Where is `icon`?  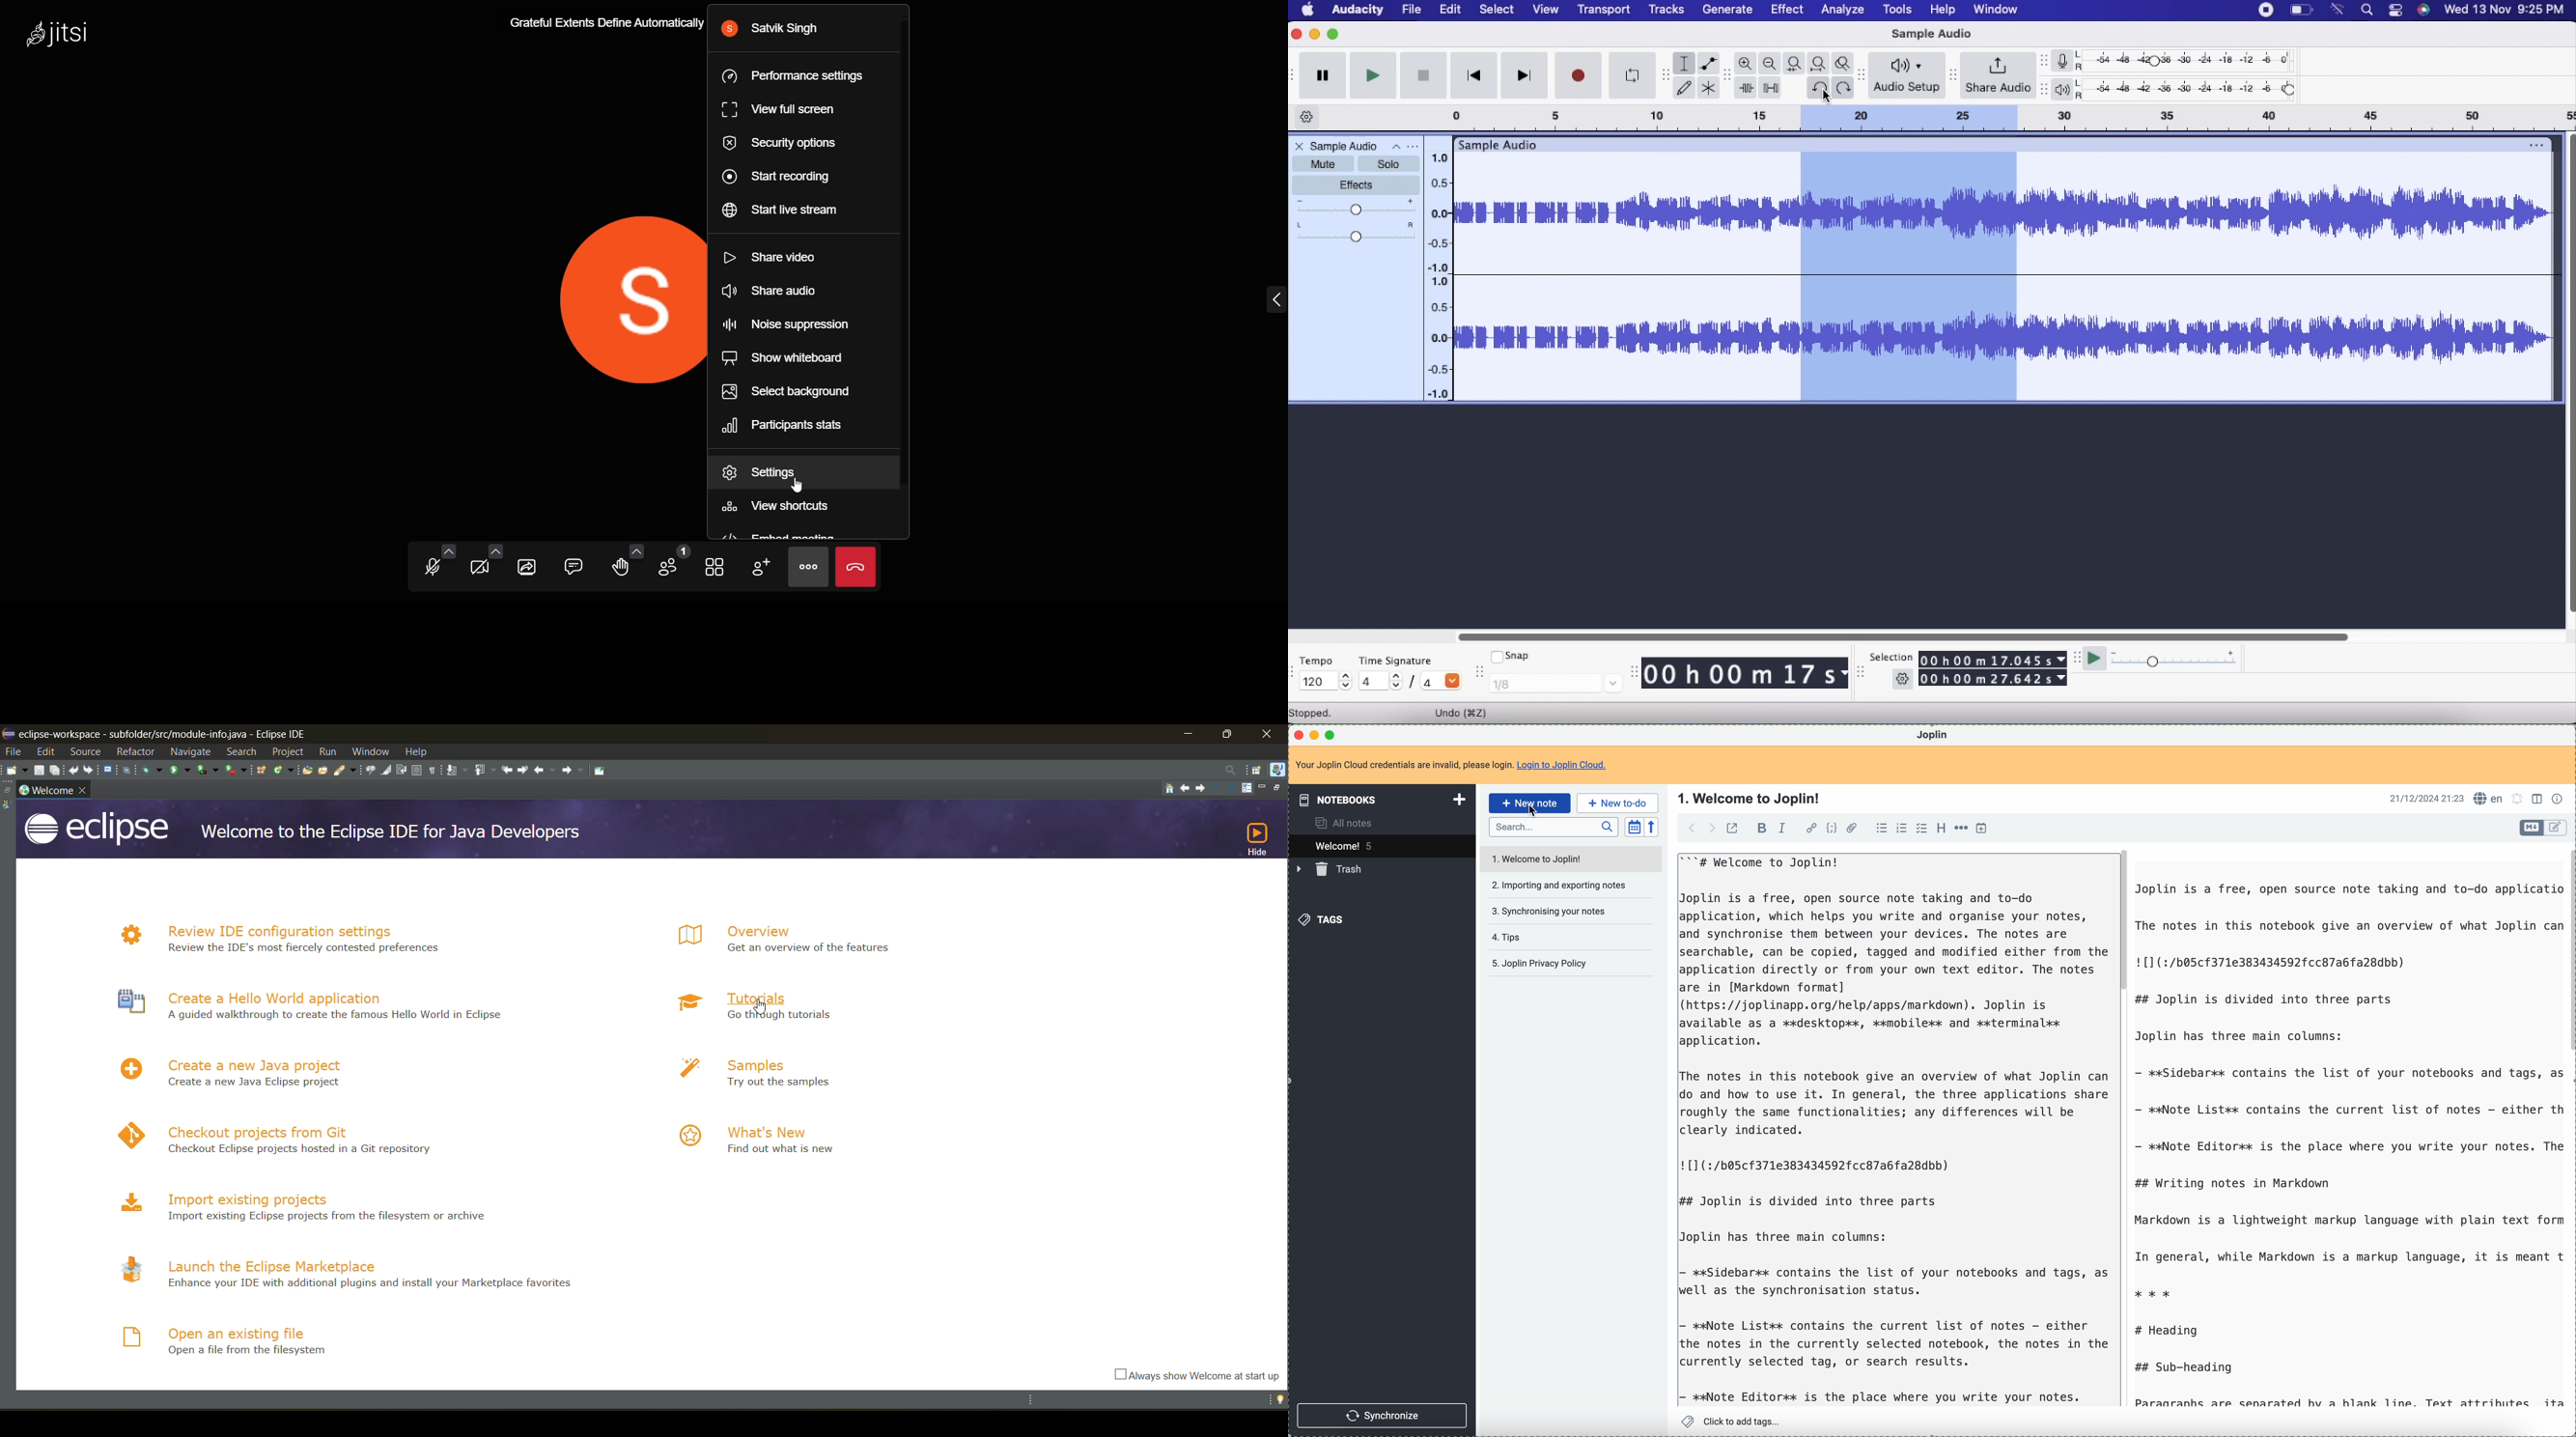 icon is located at coordinates (2423, 10).